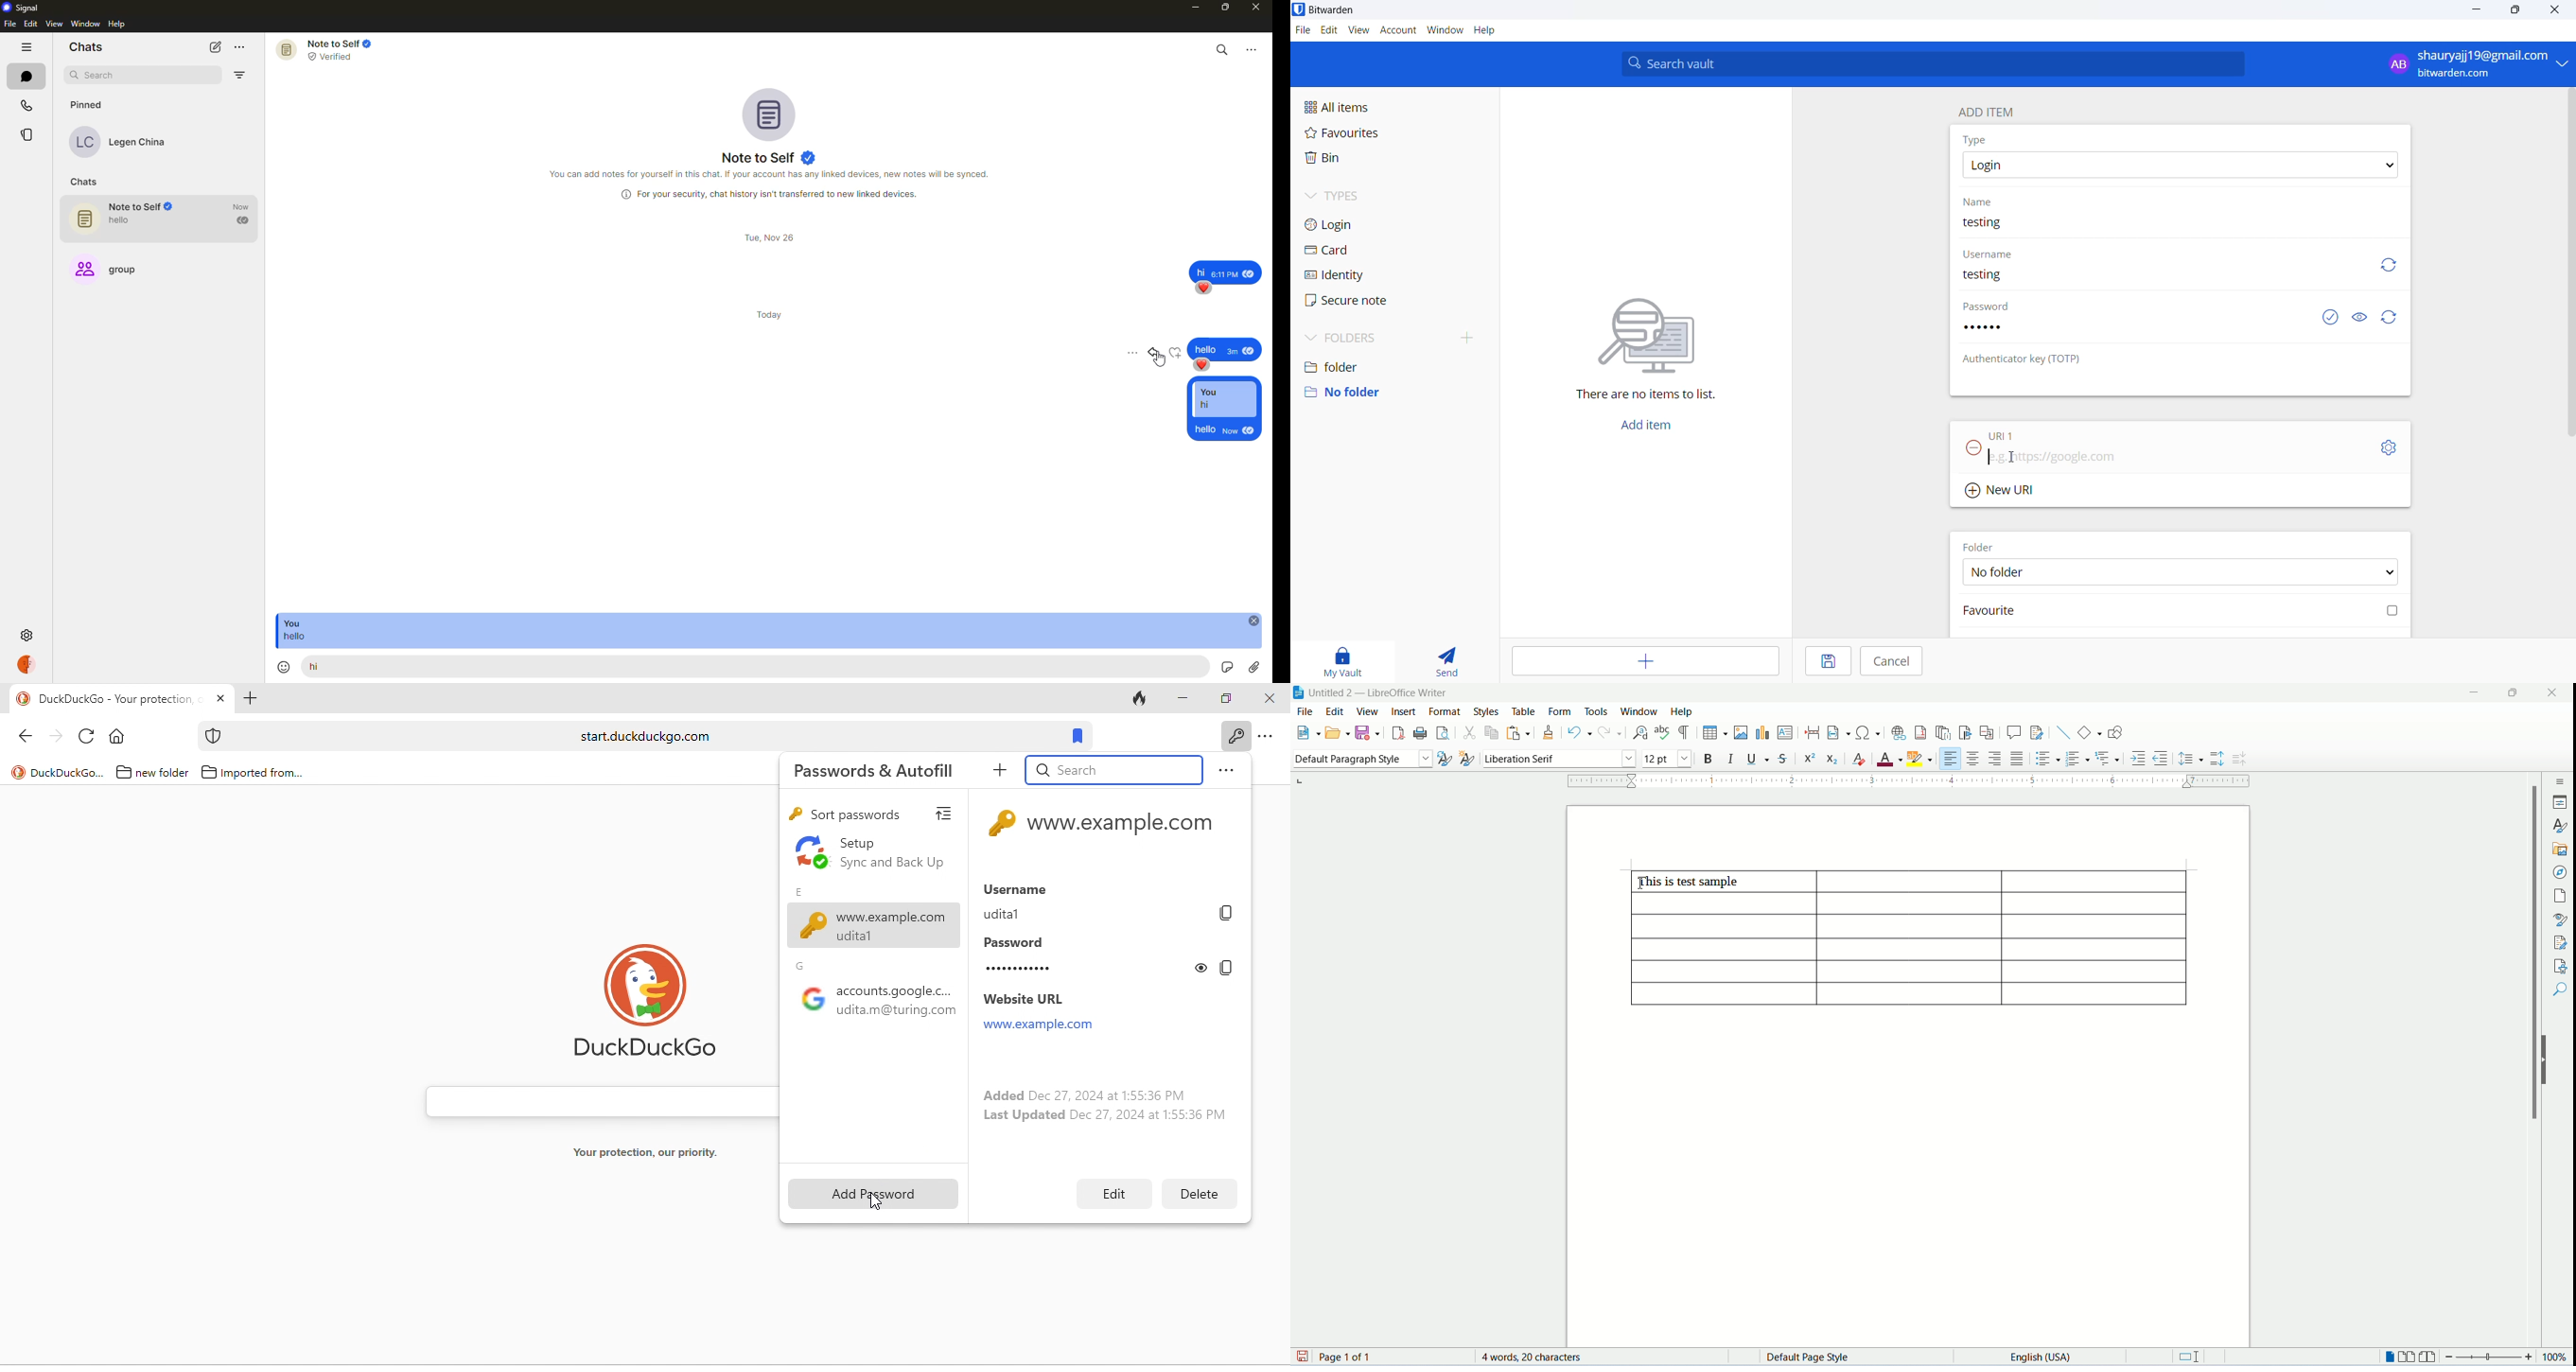 This screenshot has width=2576, height=1372. Describe the element at coordinates (769, 238) in the screenshot. I see `day` at that location.